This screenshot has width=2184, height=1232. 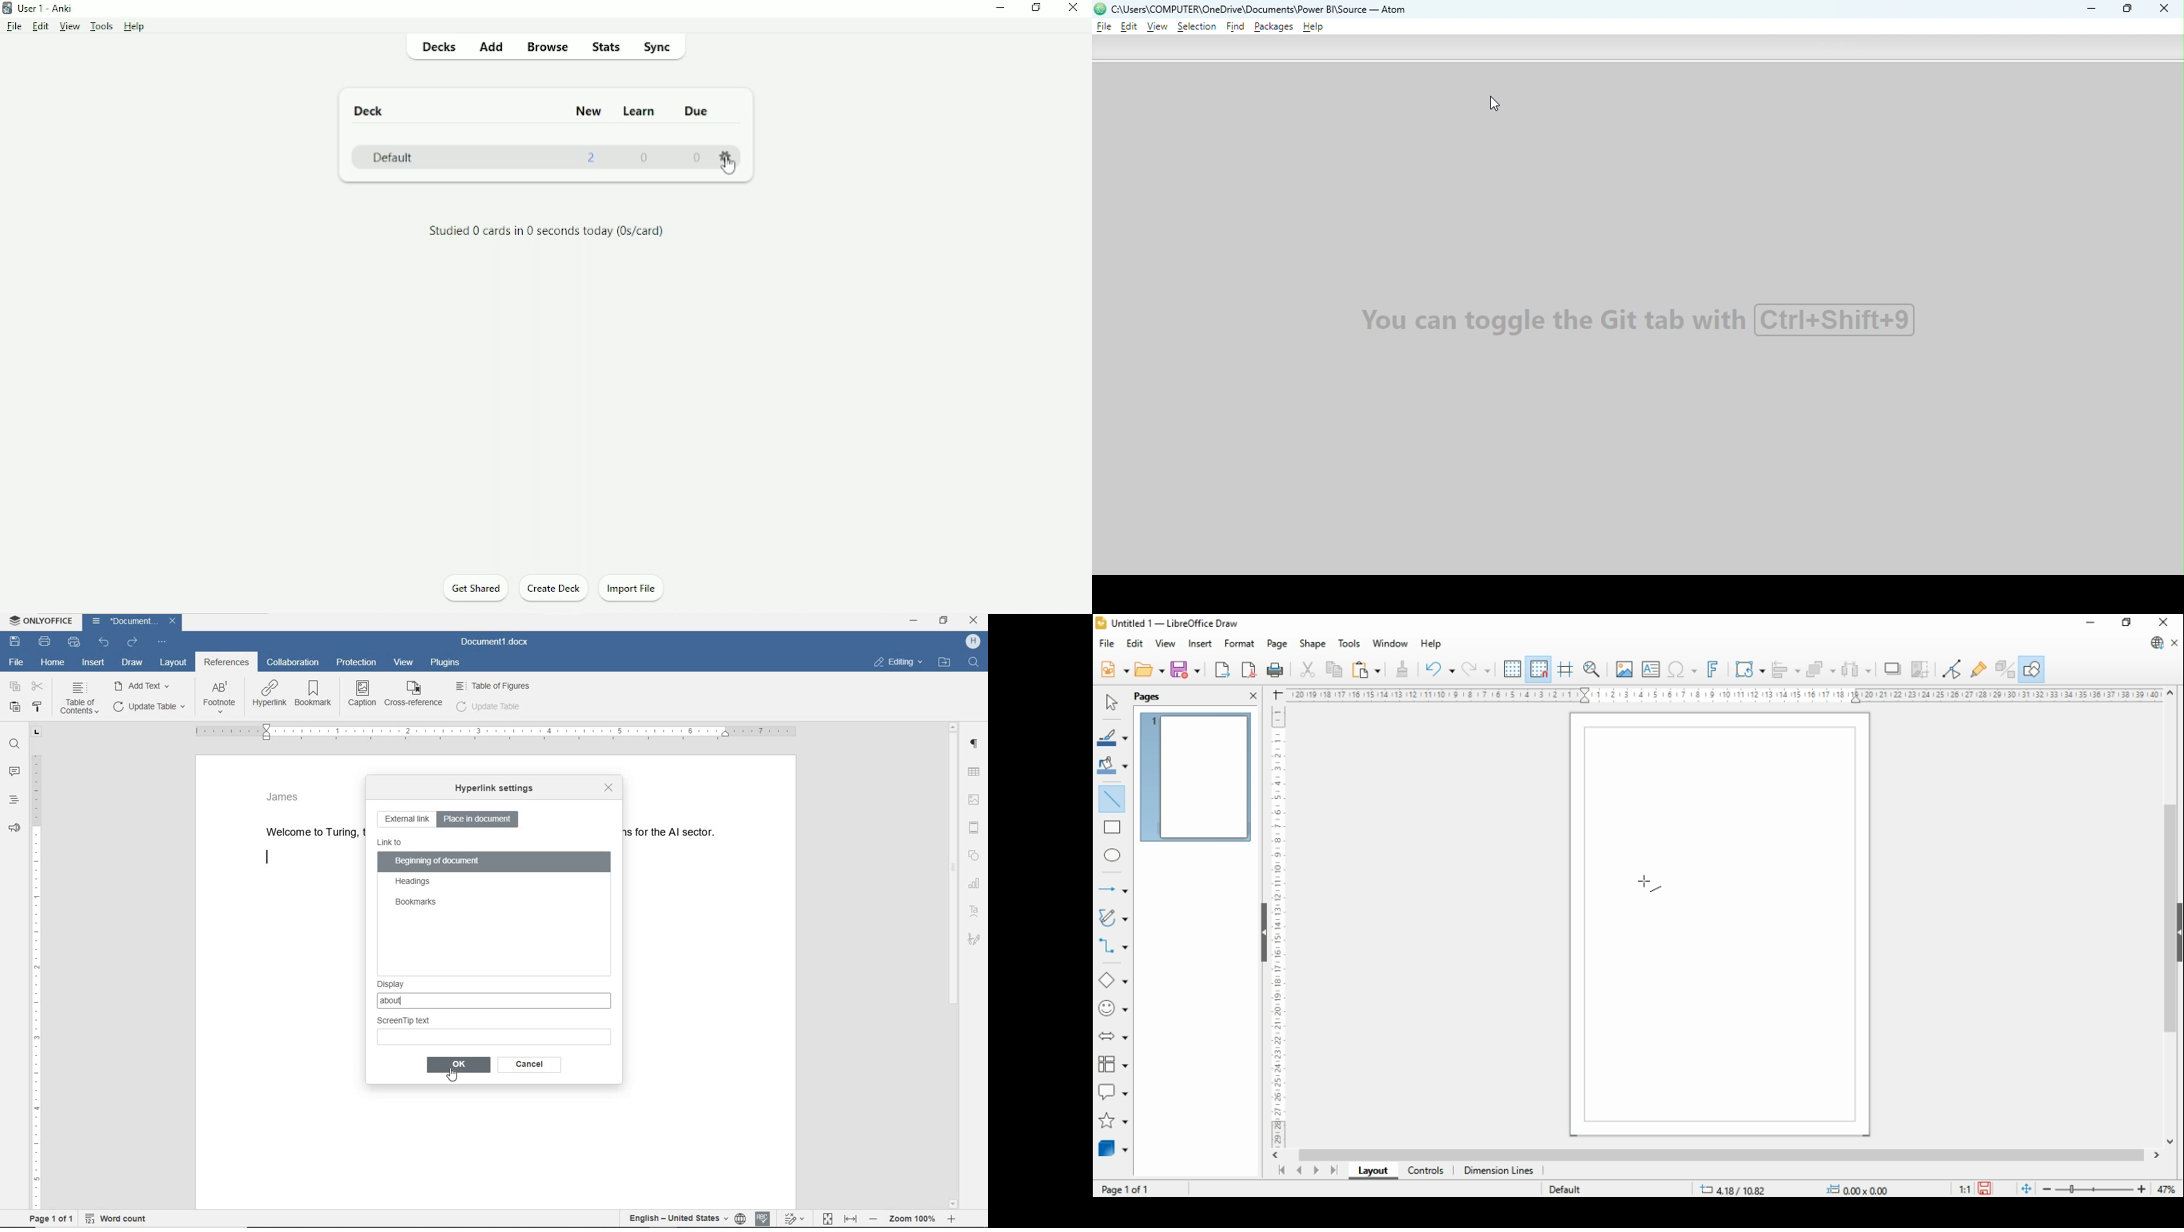 I want to click on bookmarks, so click(x=415, y=903).